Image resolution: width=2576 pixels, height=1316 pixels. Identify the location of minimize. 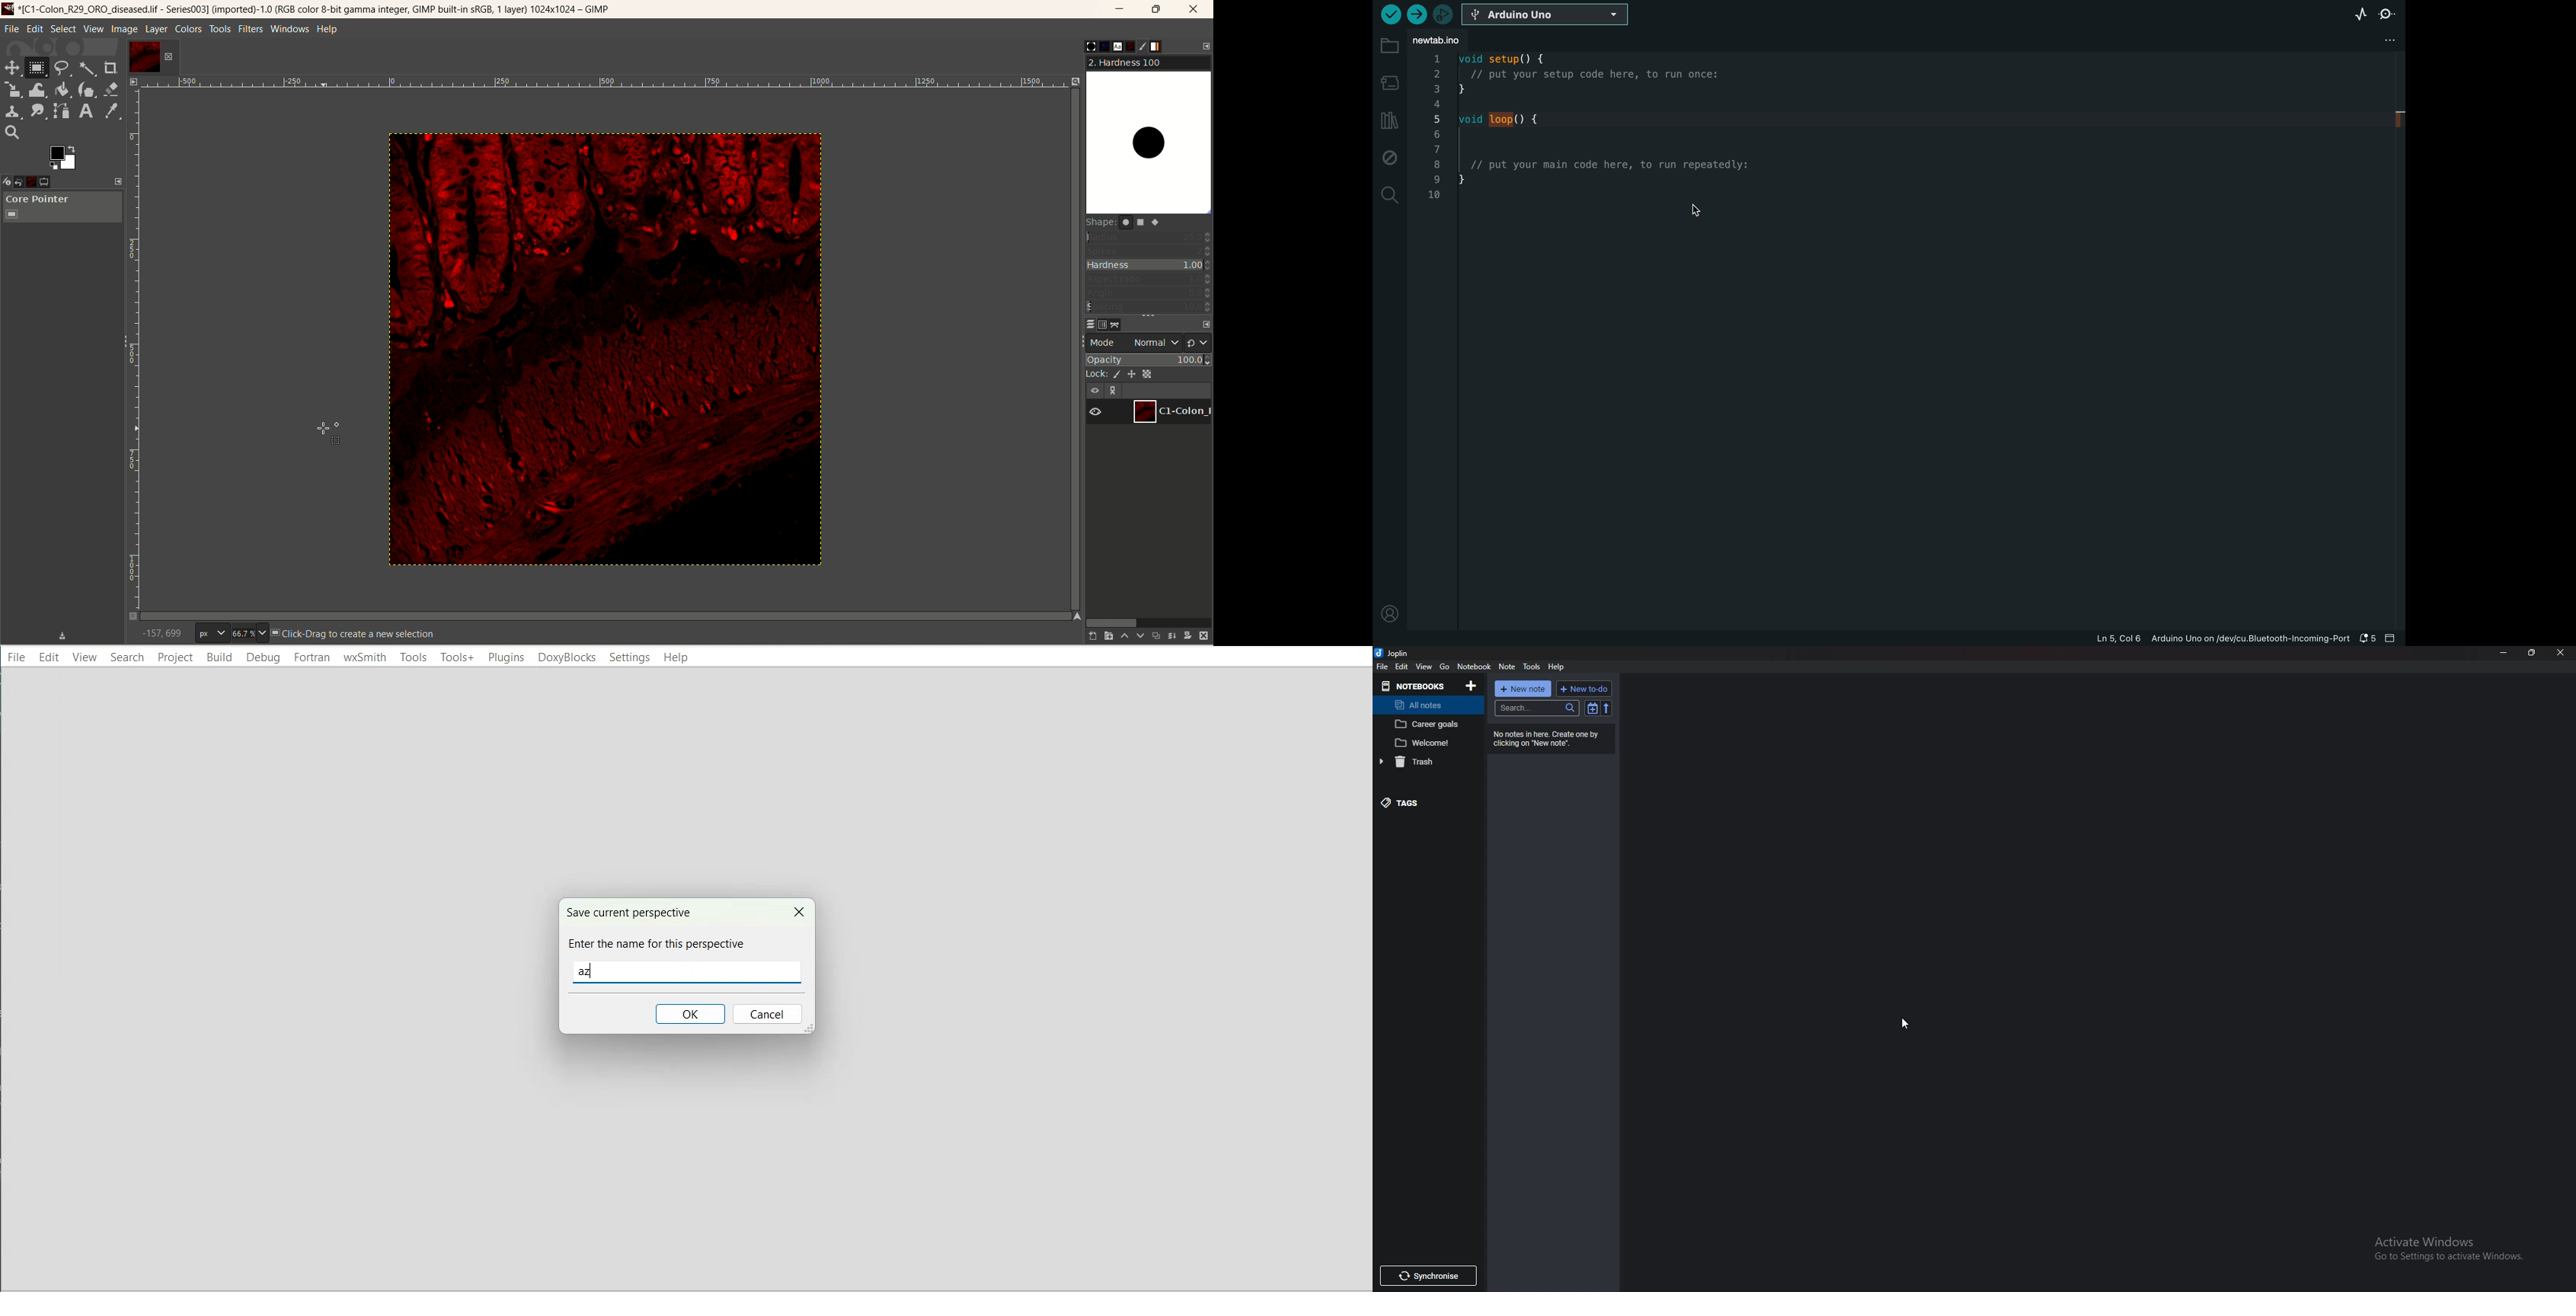
(1120, 11).